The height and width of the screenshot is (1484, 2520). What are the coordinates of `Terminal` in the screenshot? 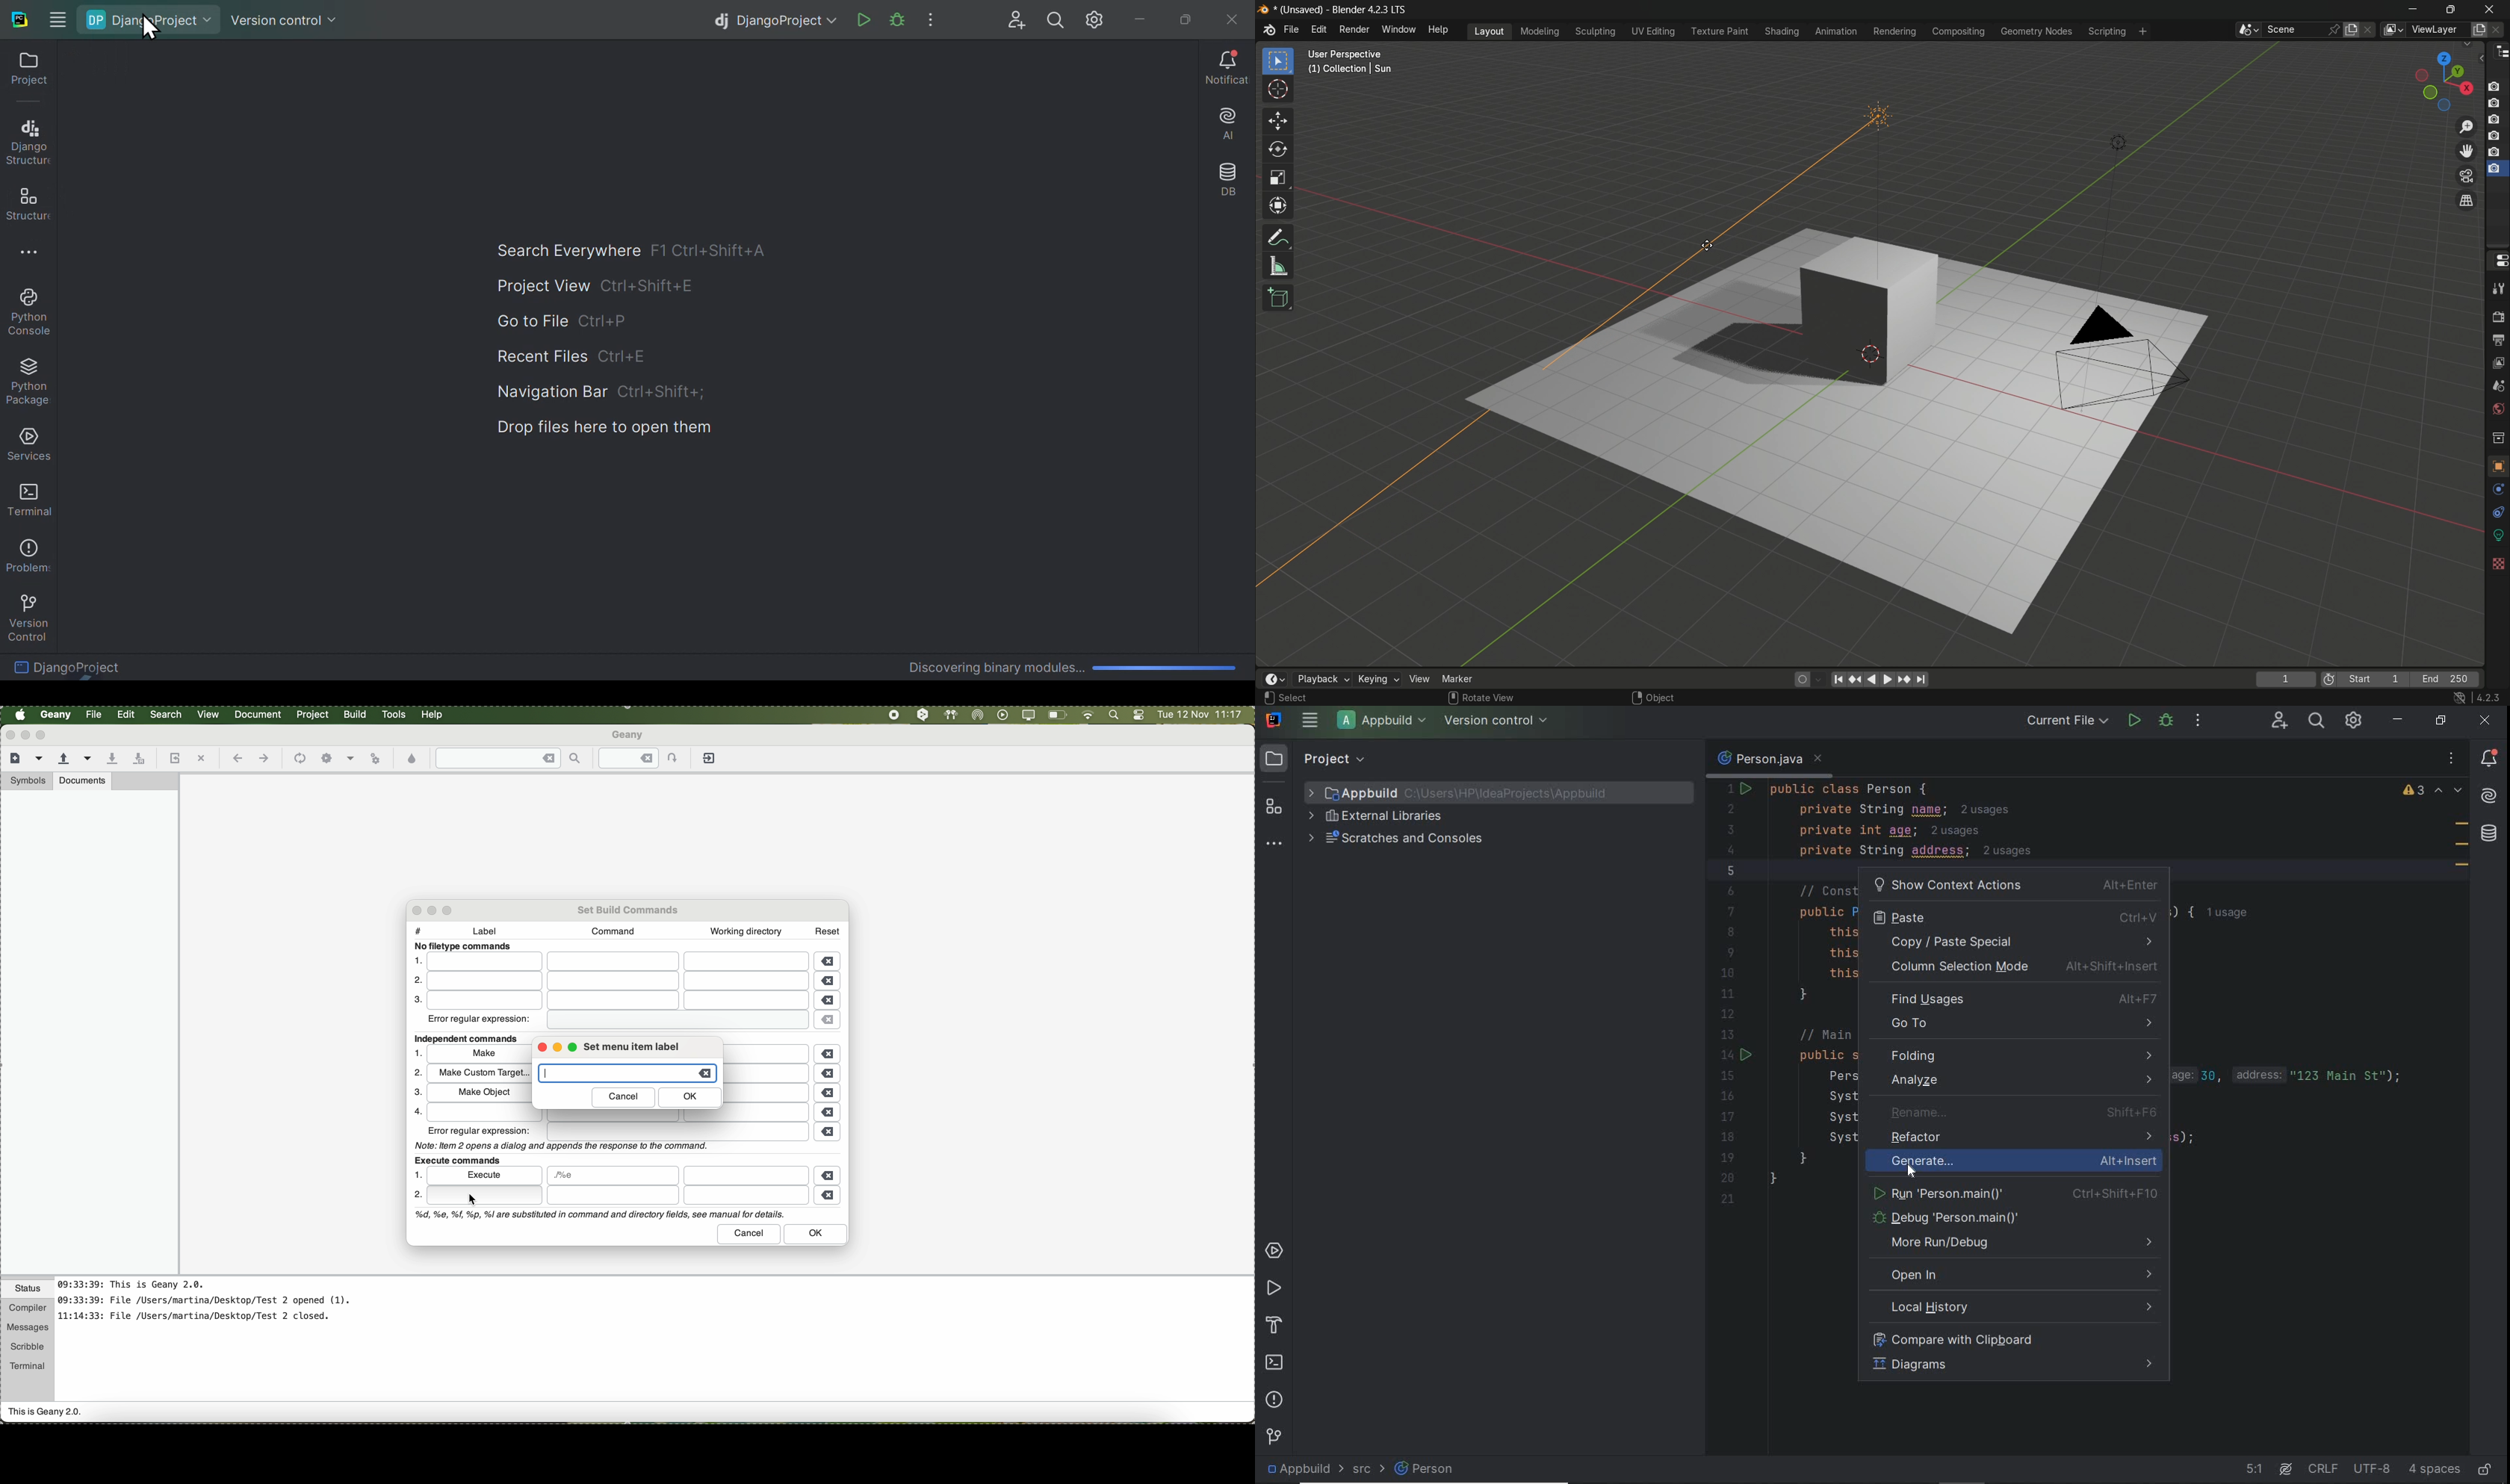 It's located at (25, 499).